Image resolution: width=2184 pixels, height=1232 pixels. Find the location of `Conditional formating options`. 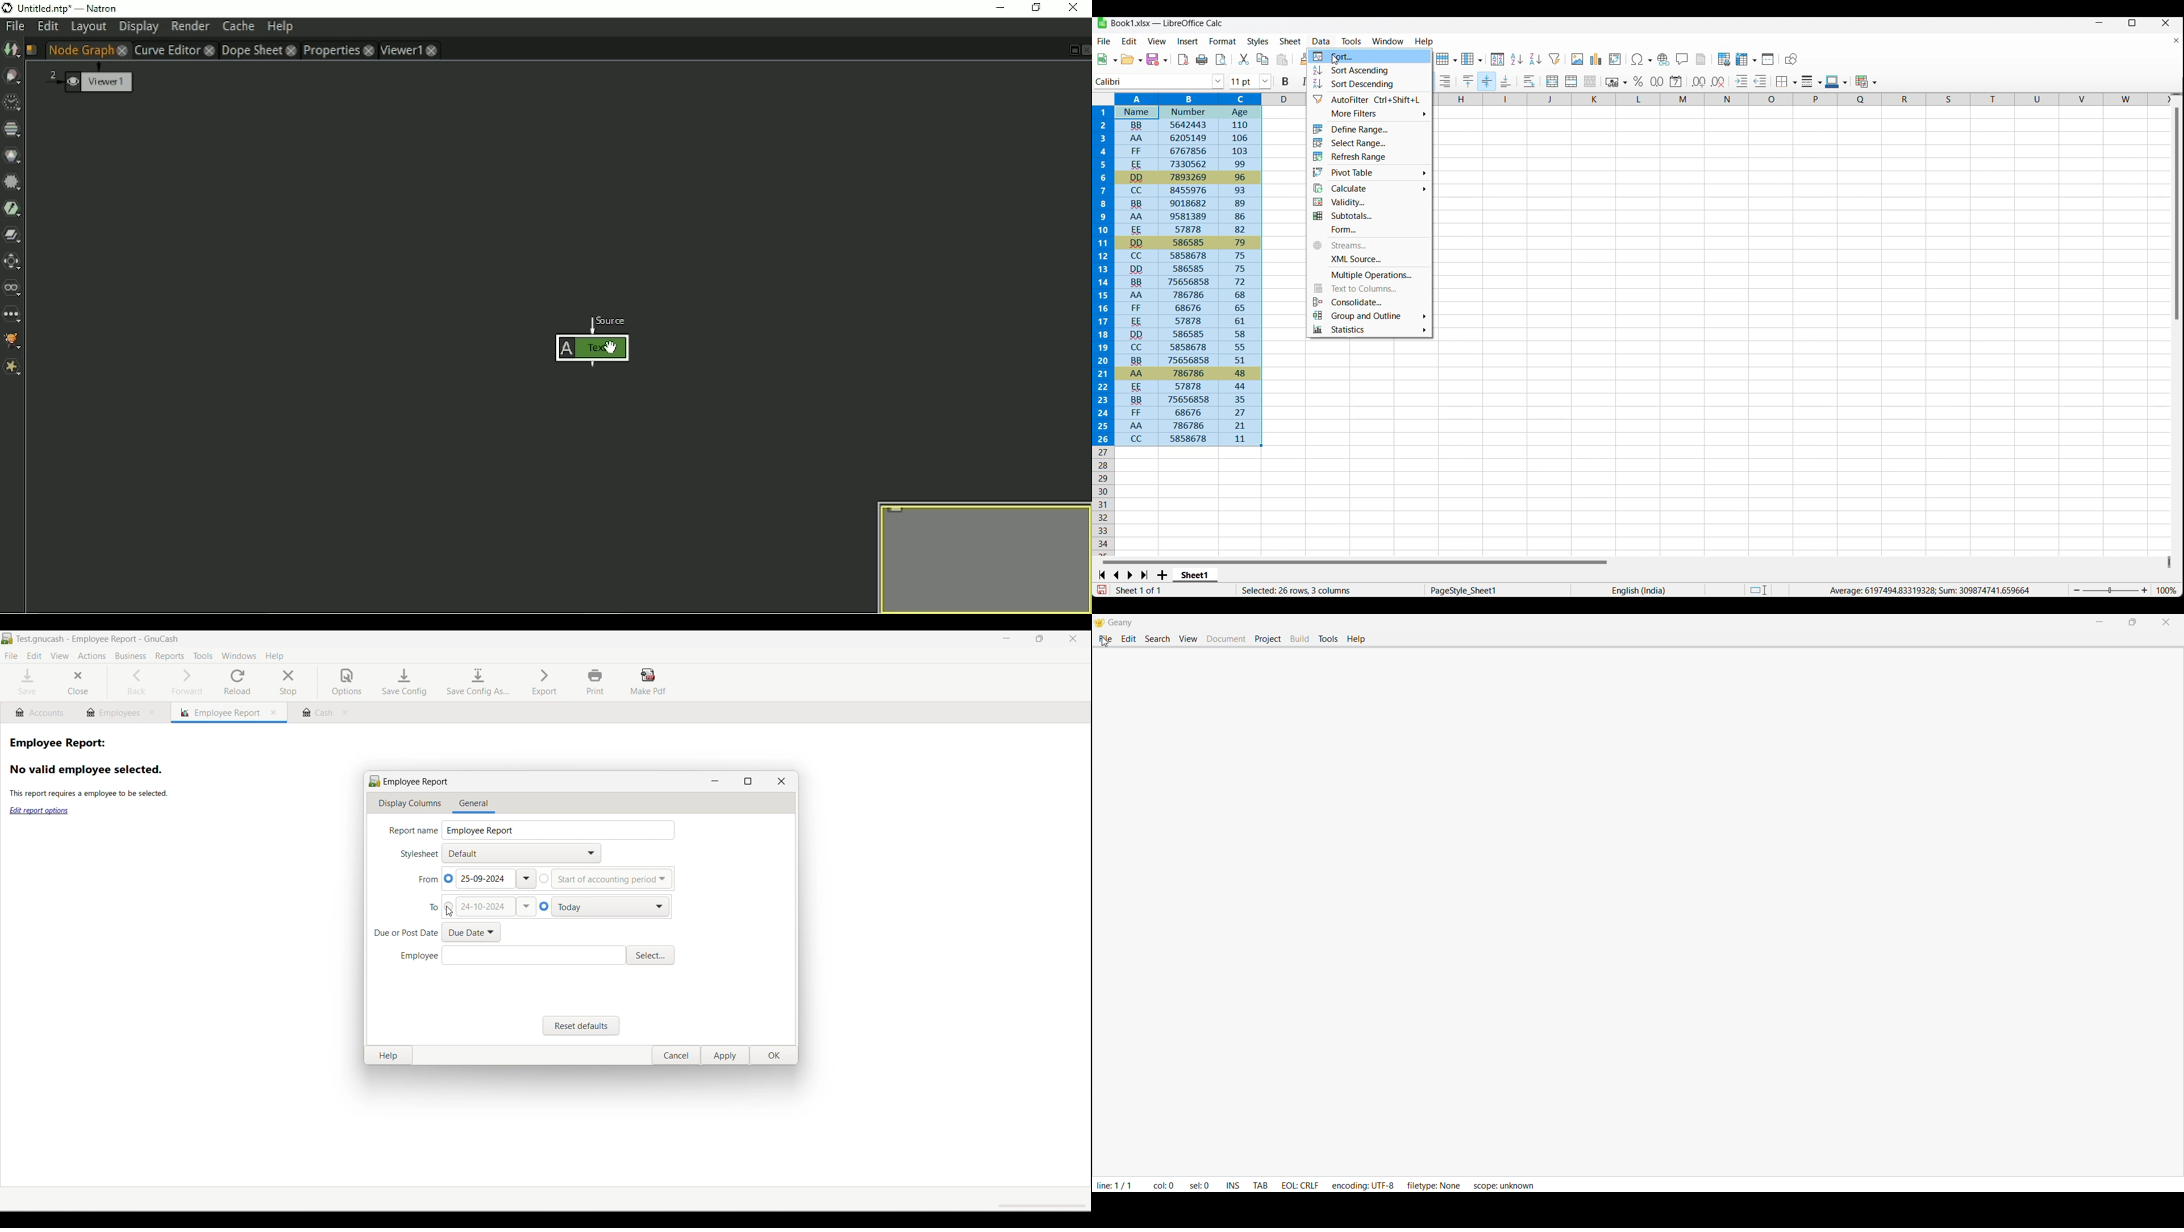

Conditional formating options is located at coordinates (1866, 81).